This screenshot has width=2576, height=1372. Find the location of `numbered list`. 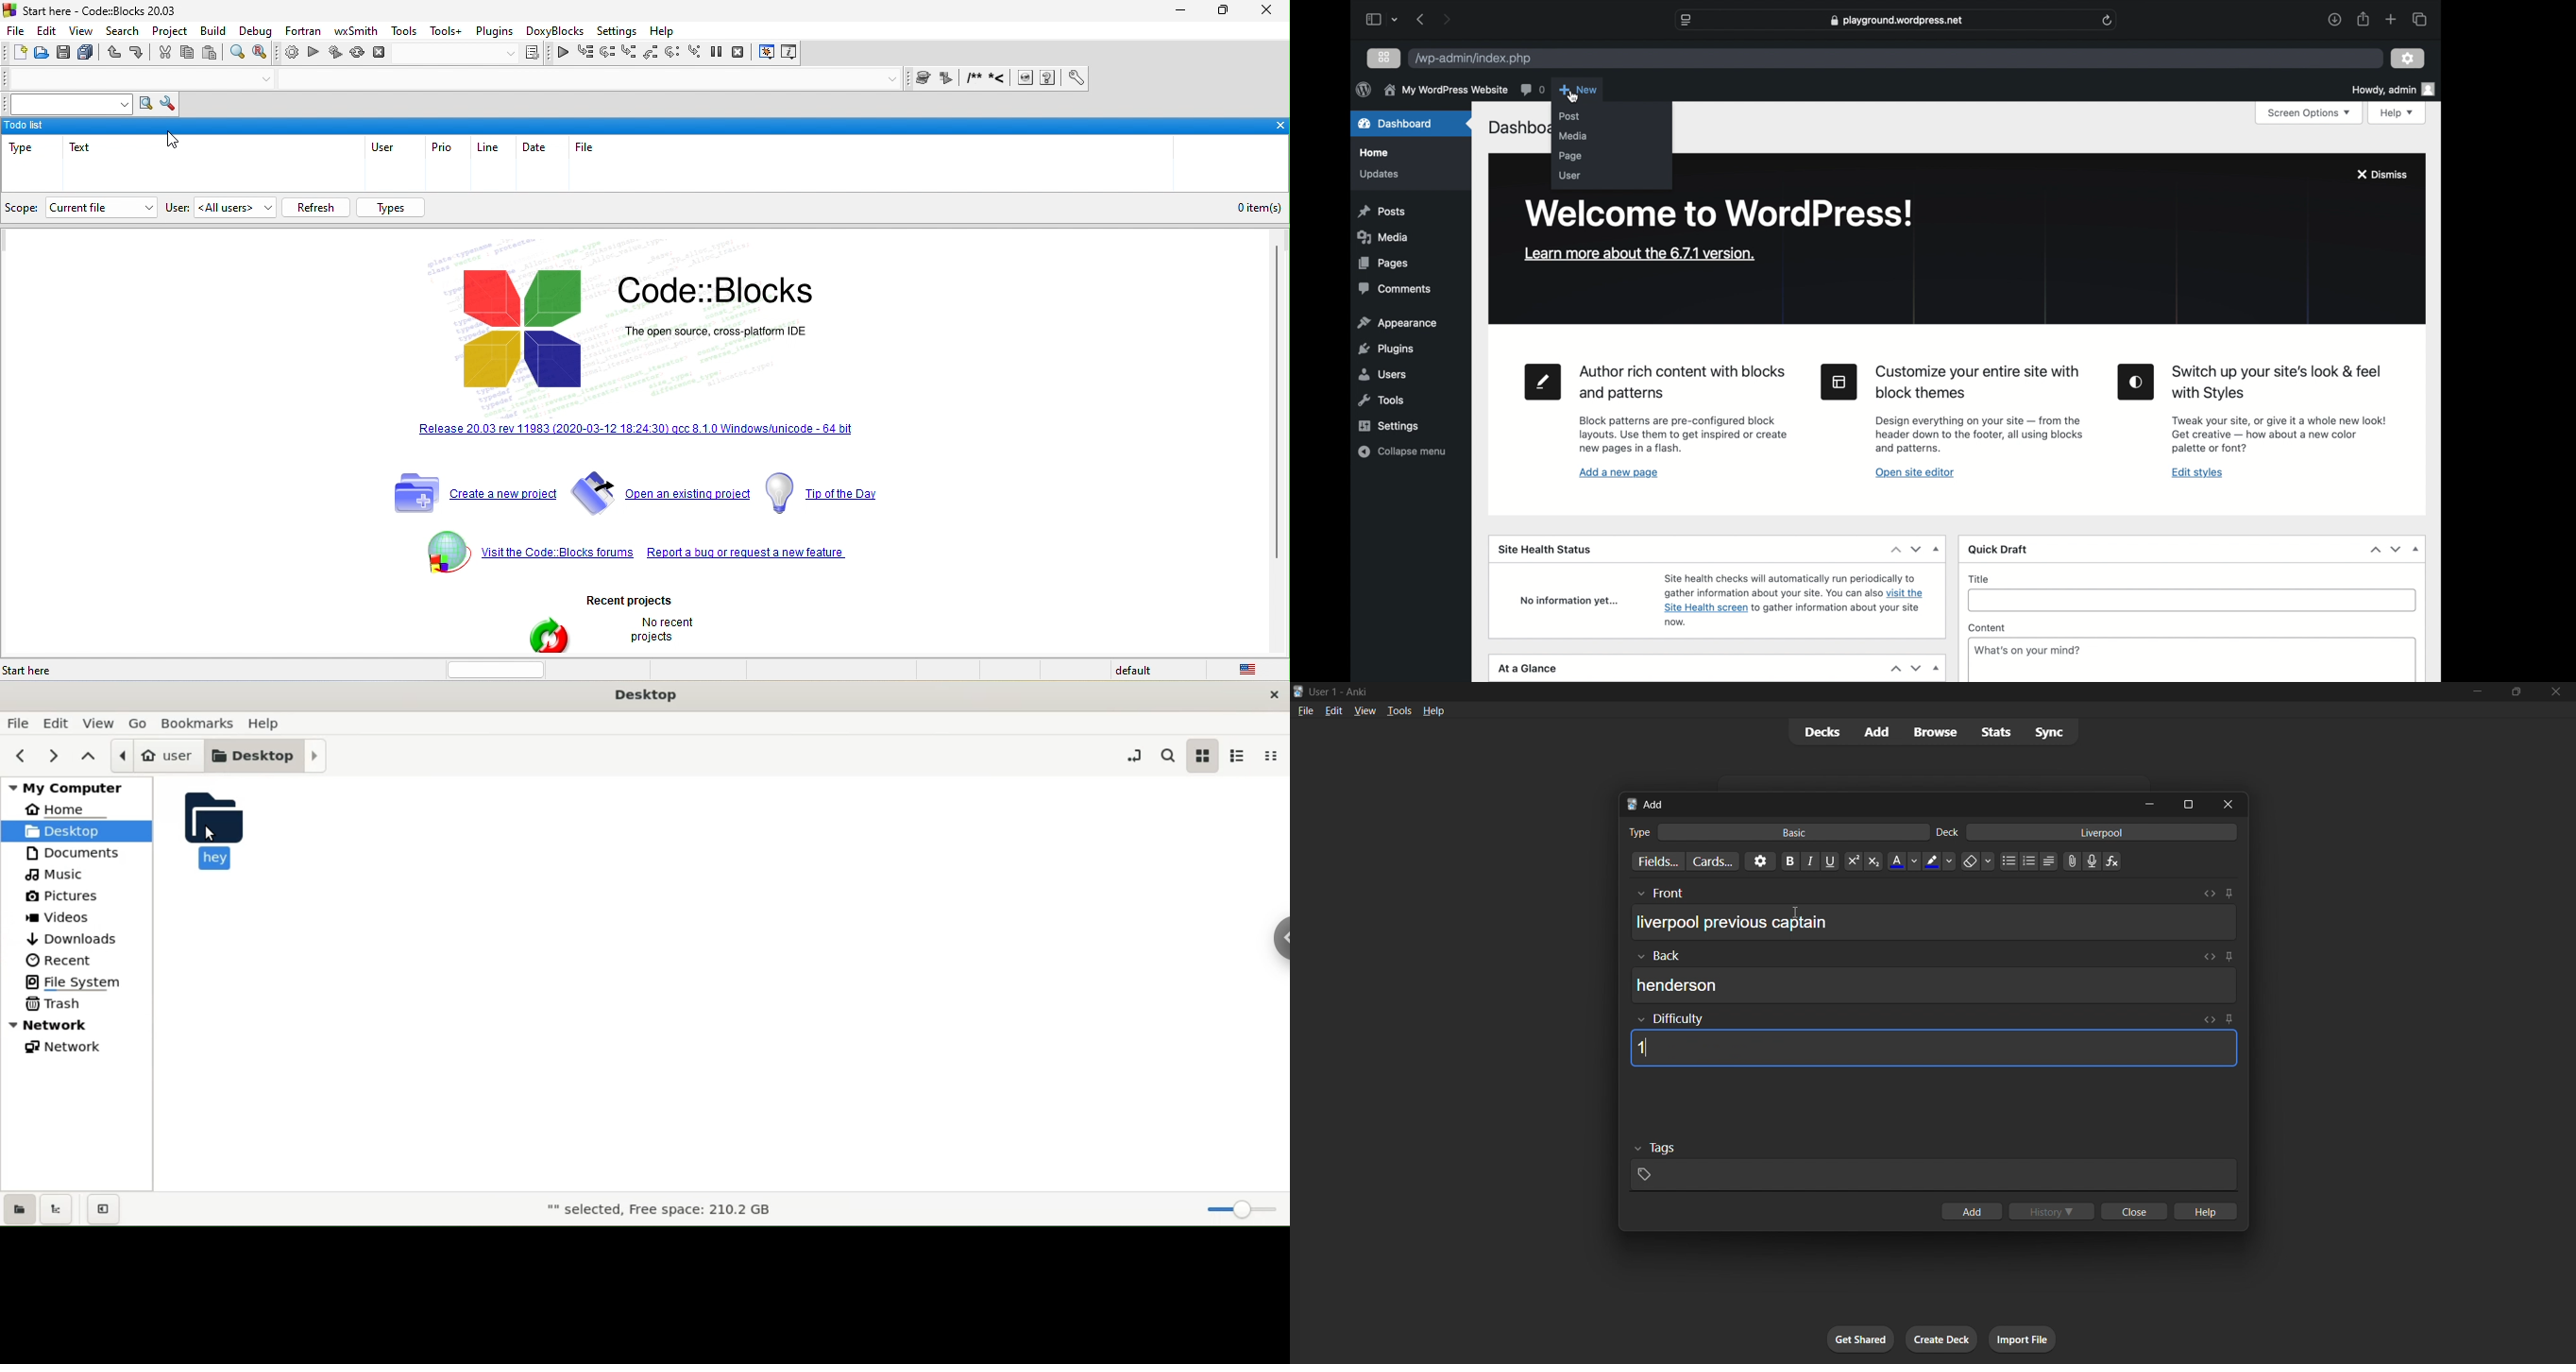

numbered list is located at coordinates (2030, 863).